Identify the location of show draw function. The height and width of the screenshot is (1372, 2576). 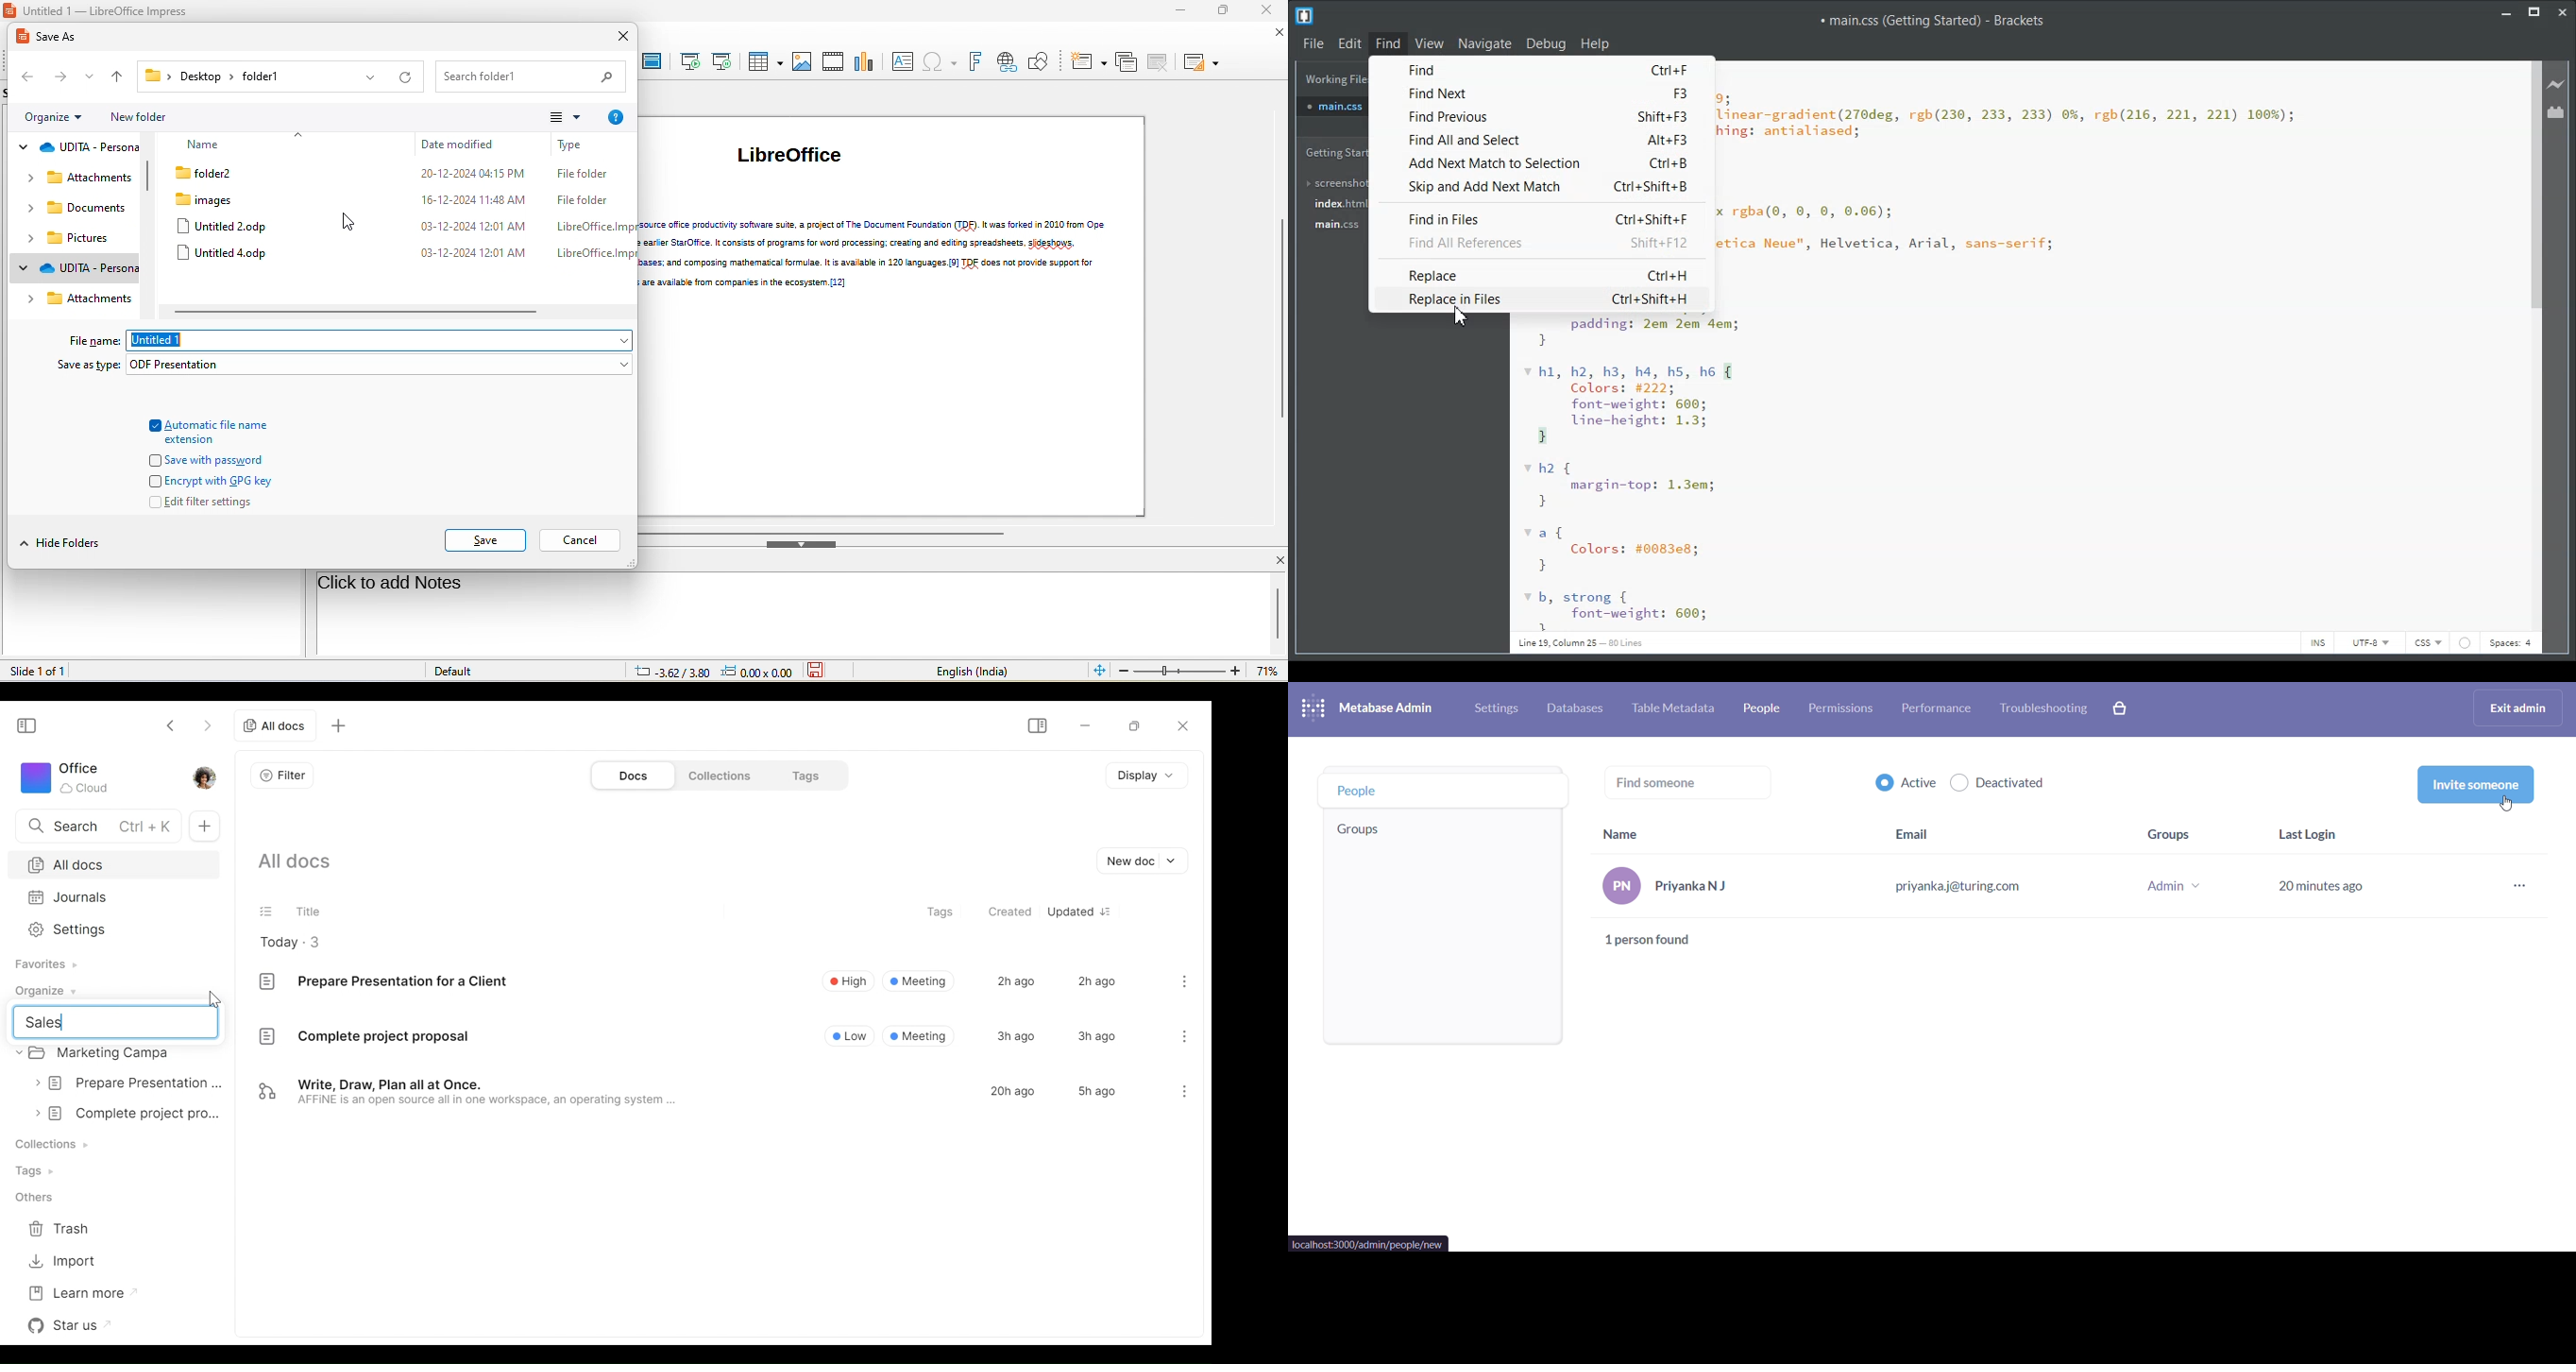
(1040, 61).